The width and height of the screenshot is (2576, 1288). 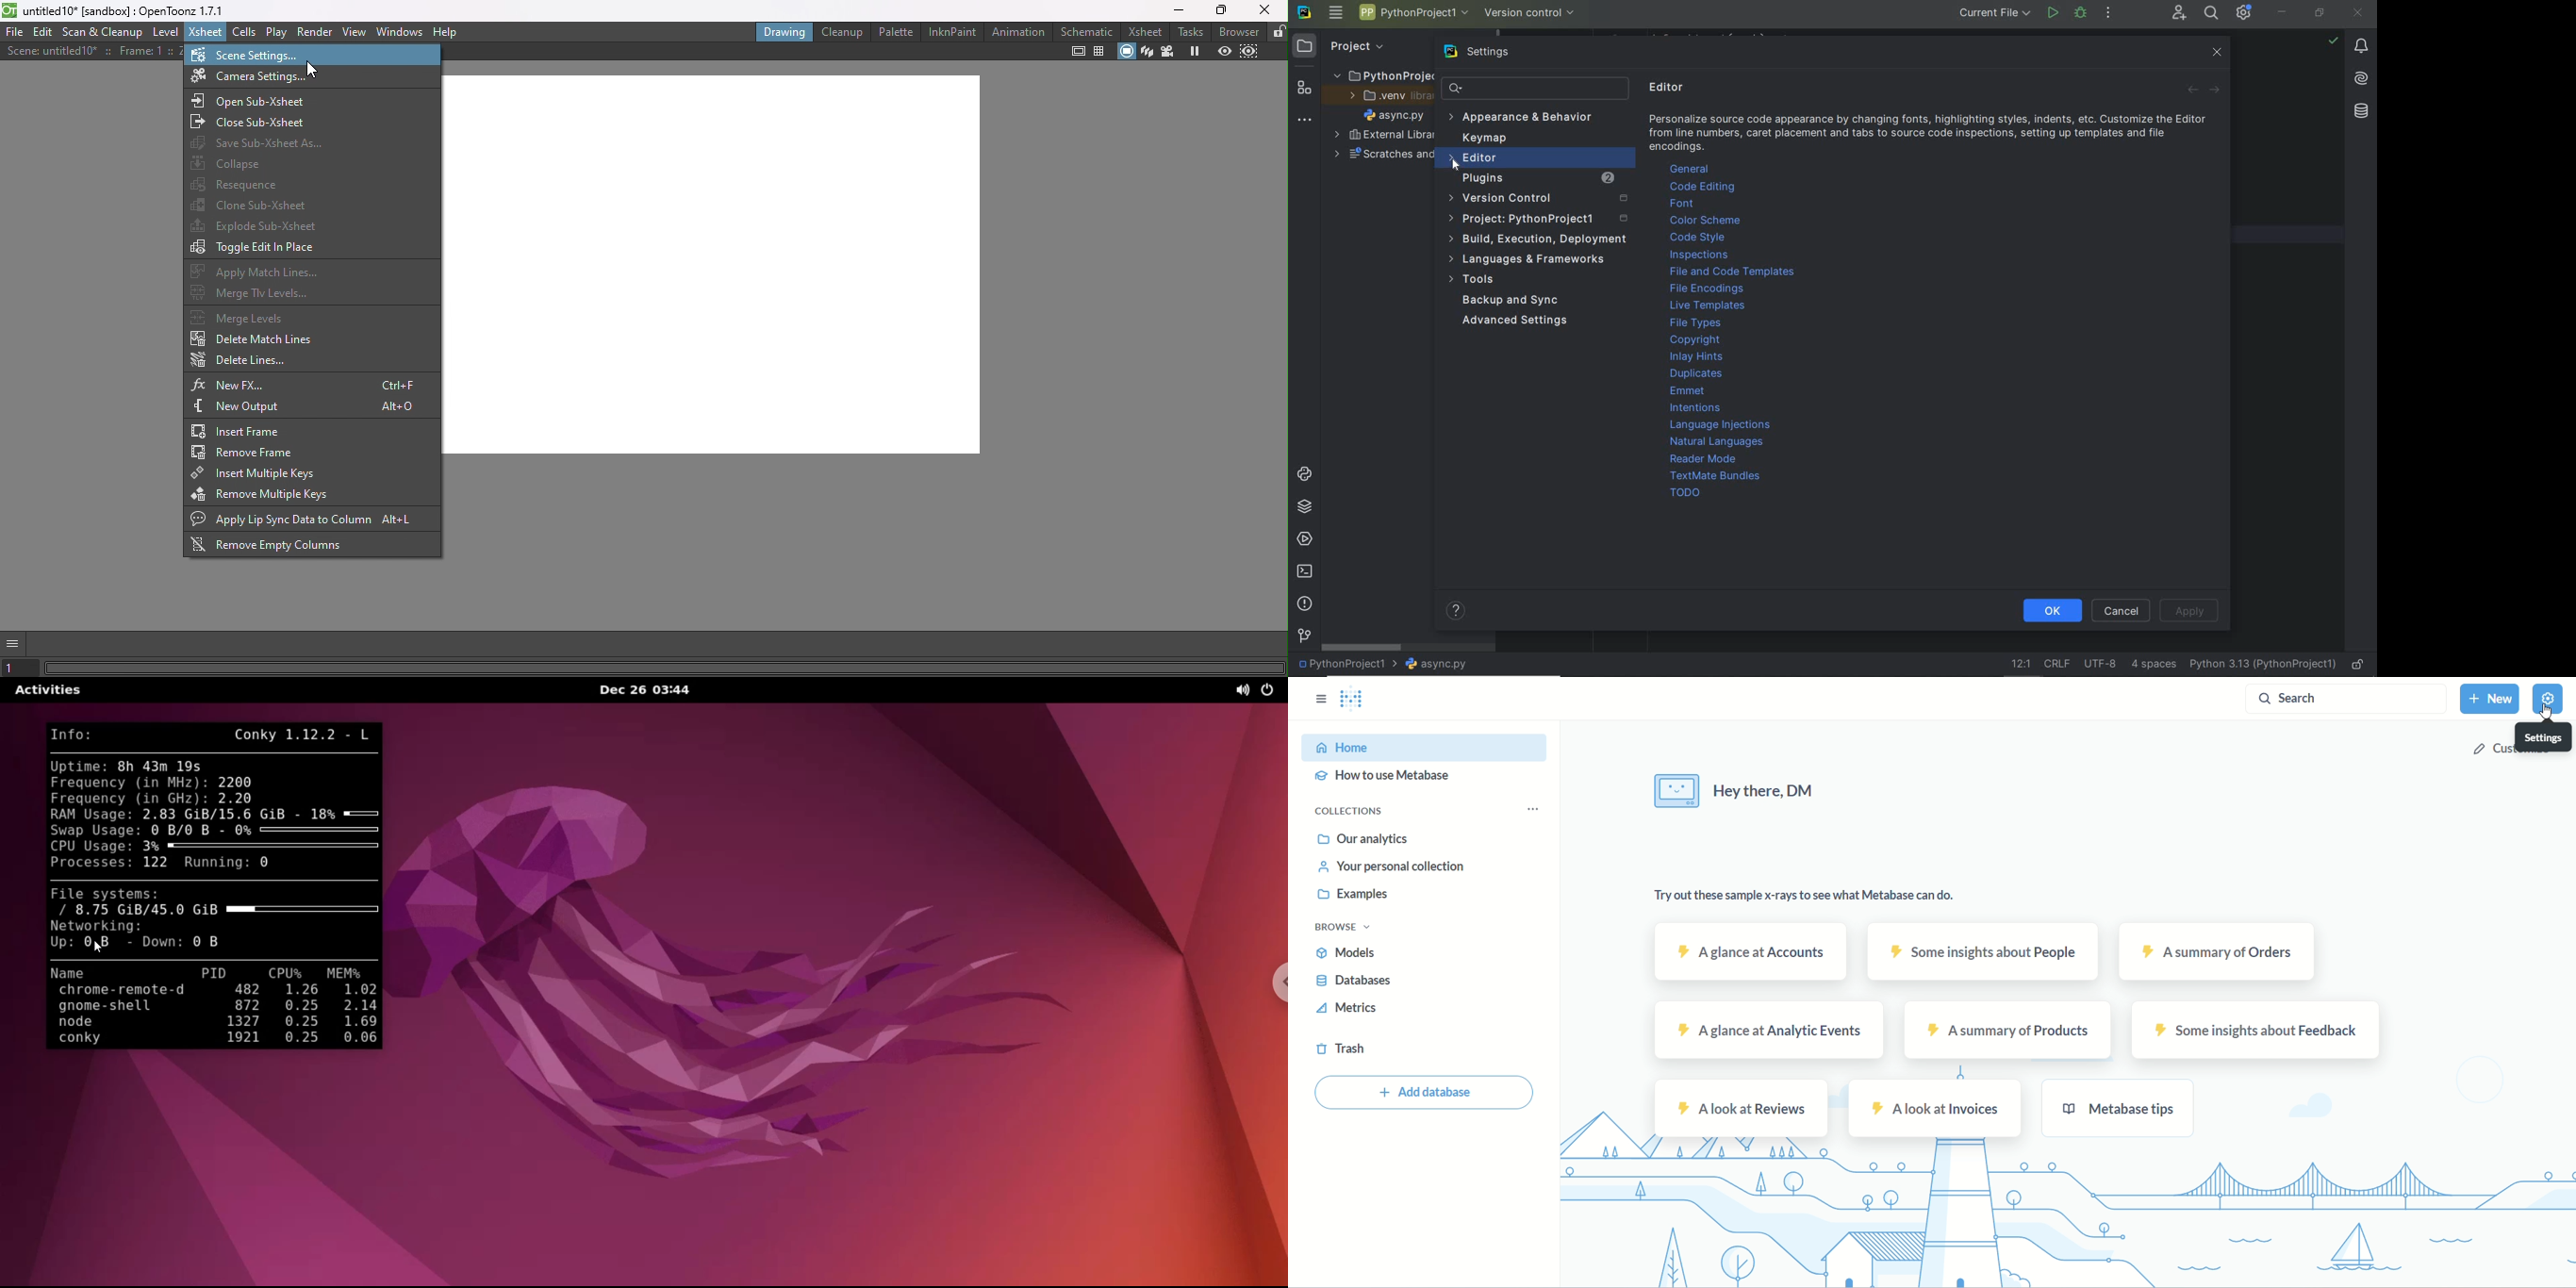 What do you see at coordinates (2361, 110) in the screenshot?
I see `Database` at bounding box center [2361, 110].